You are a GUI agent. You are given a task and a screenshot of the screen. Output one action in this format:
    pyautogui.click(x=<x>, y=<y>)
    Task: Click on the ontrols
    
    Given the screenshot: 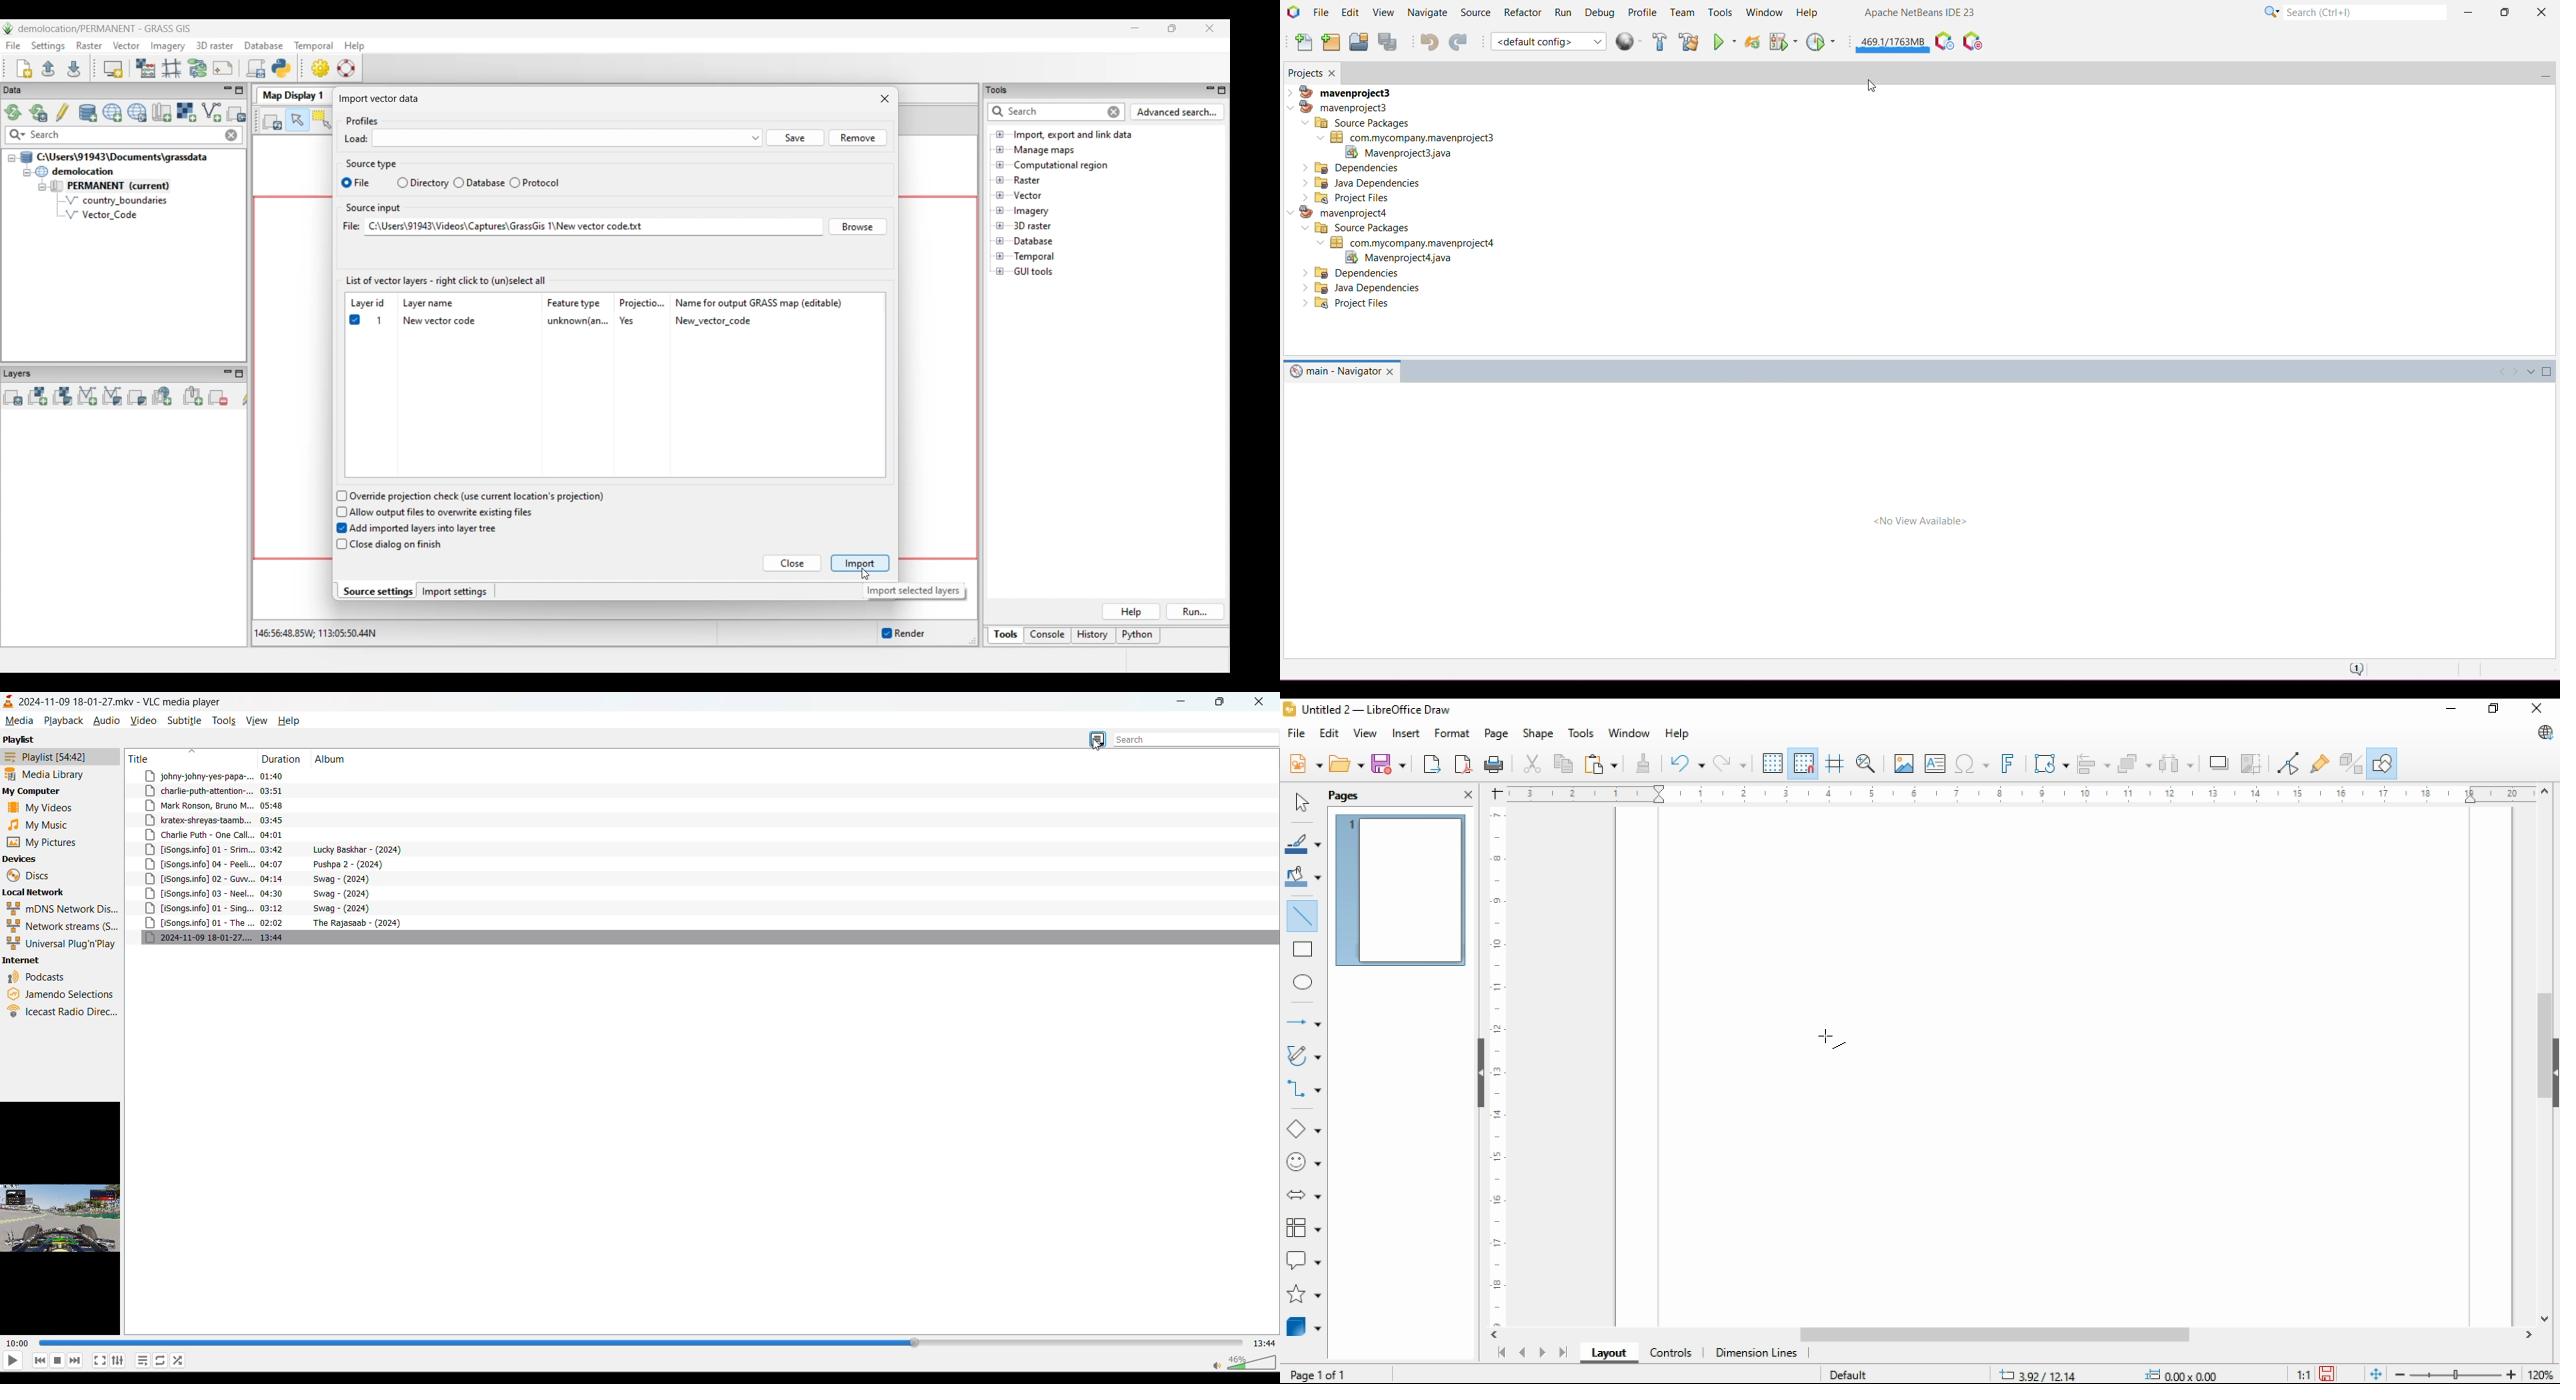 What is the action you would take?
    pyautogui.click(x=1672, y=1353)
    